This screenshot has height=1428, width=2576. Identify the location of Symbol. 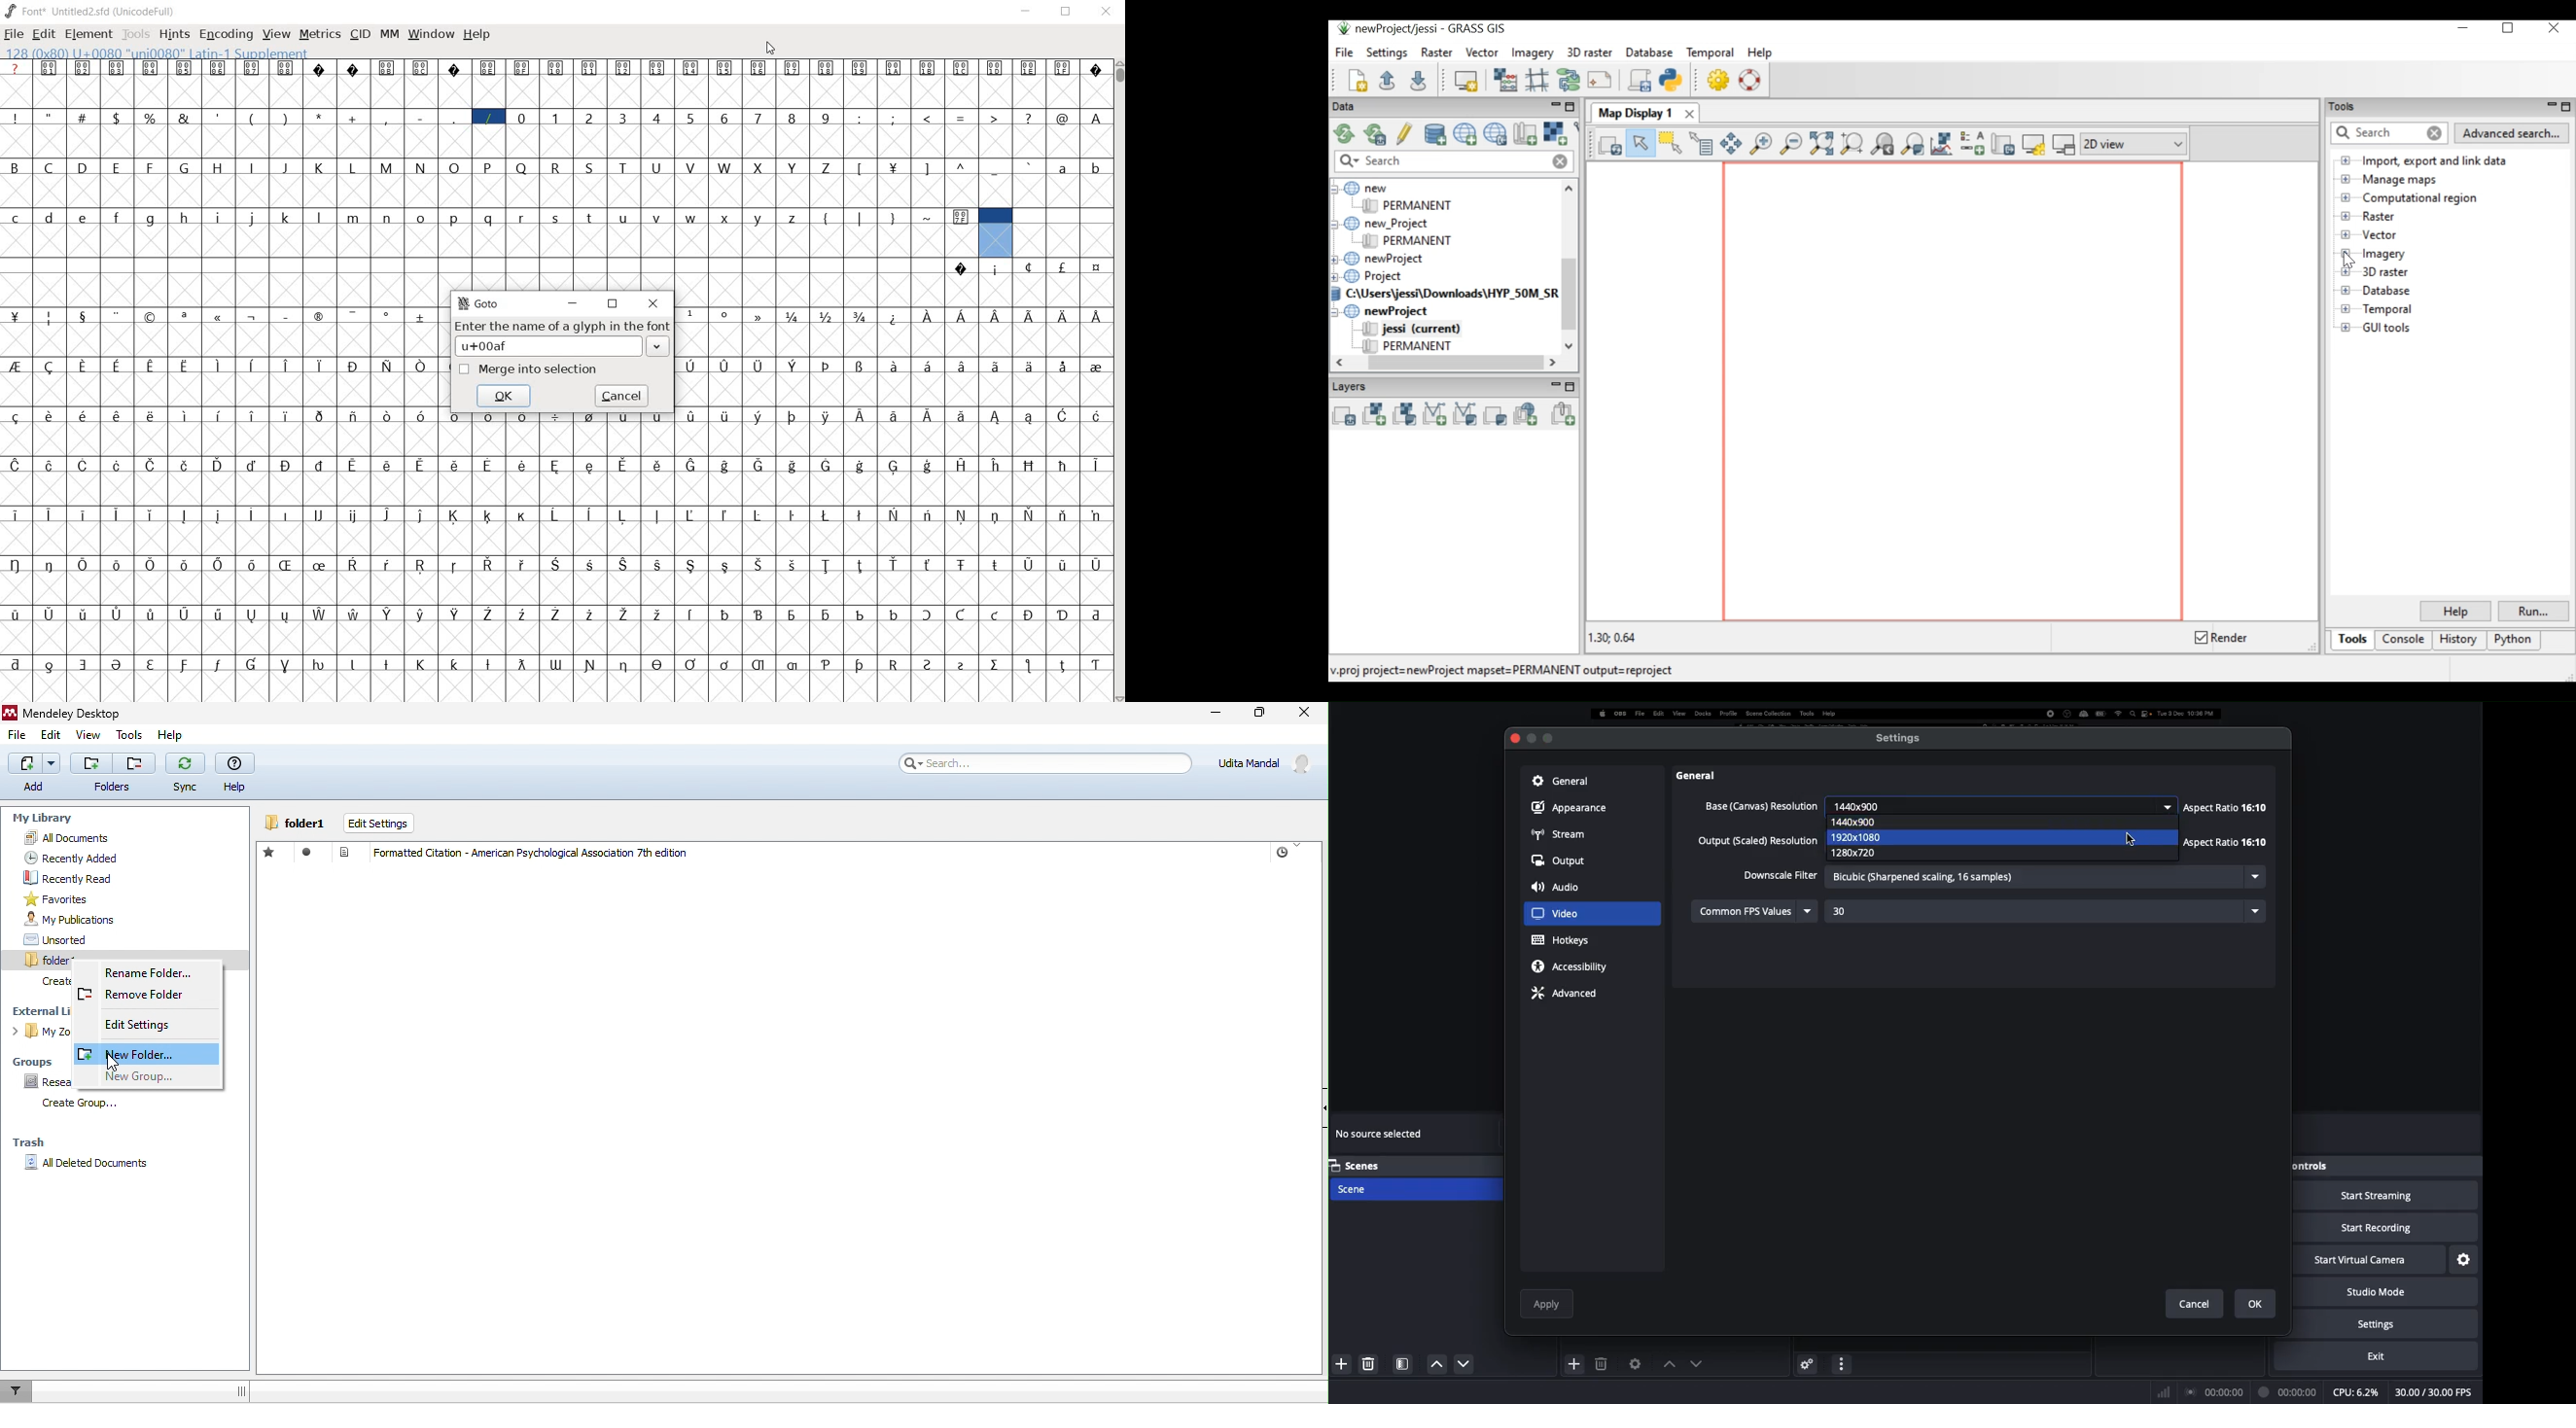
(862, 365).